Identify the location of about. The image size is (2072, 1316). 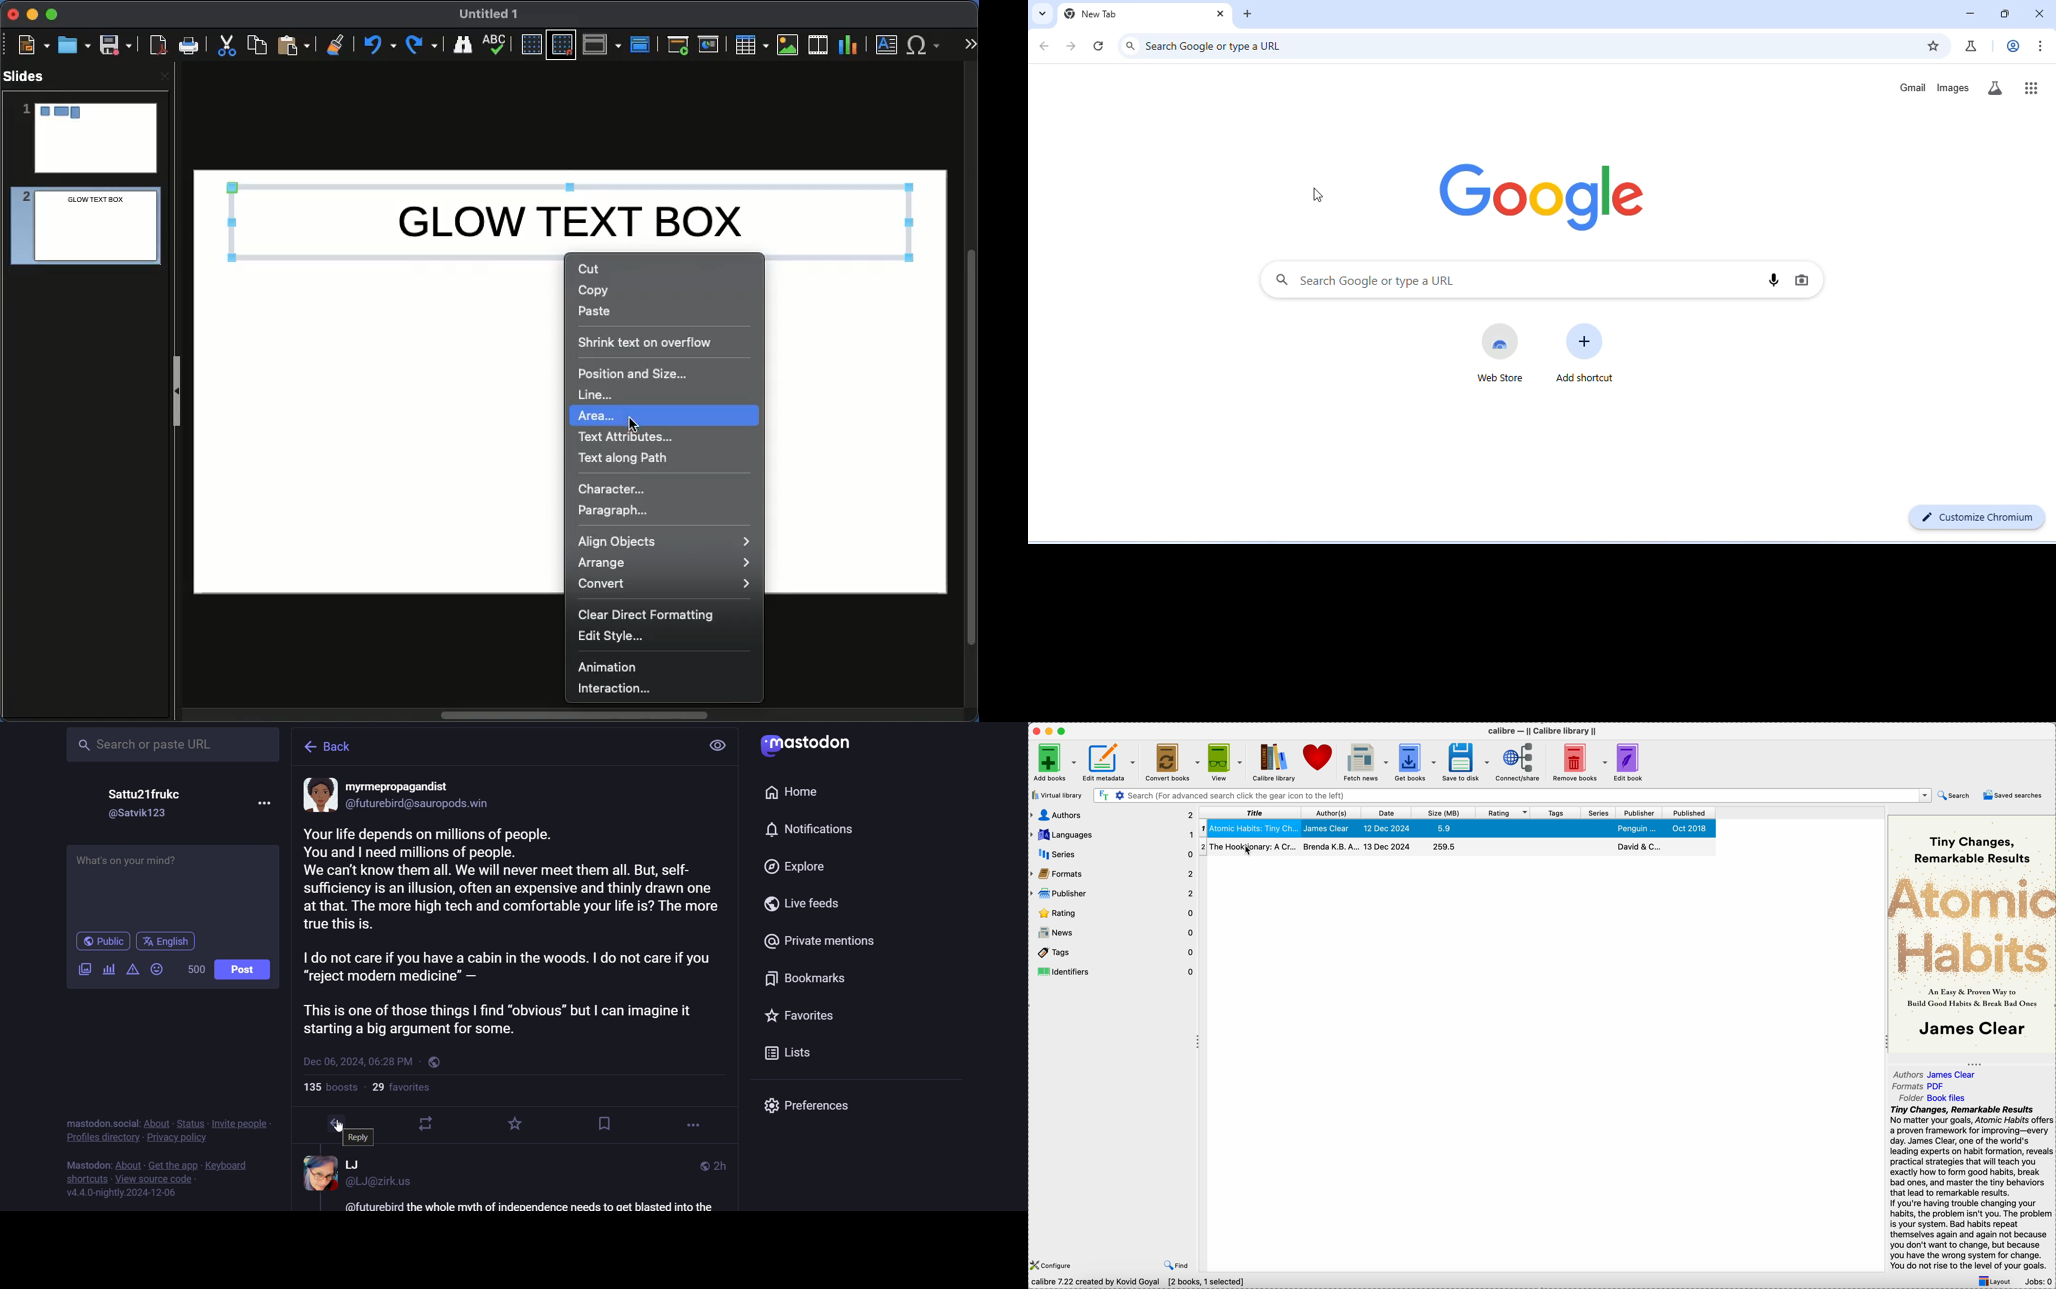
(130, 1166).